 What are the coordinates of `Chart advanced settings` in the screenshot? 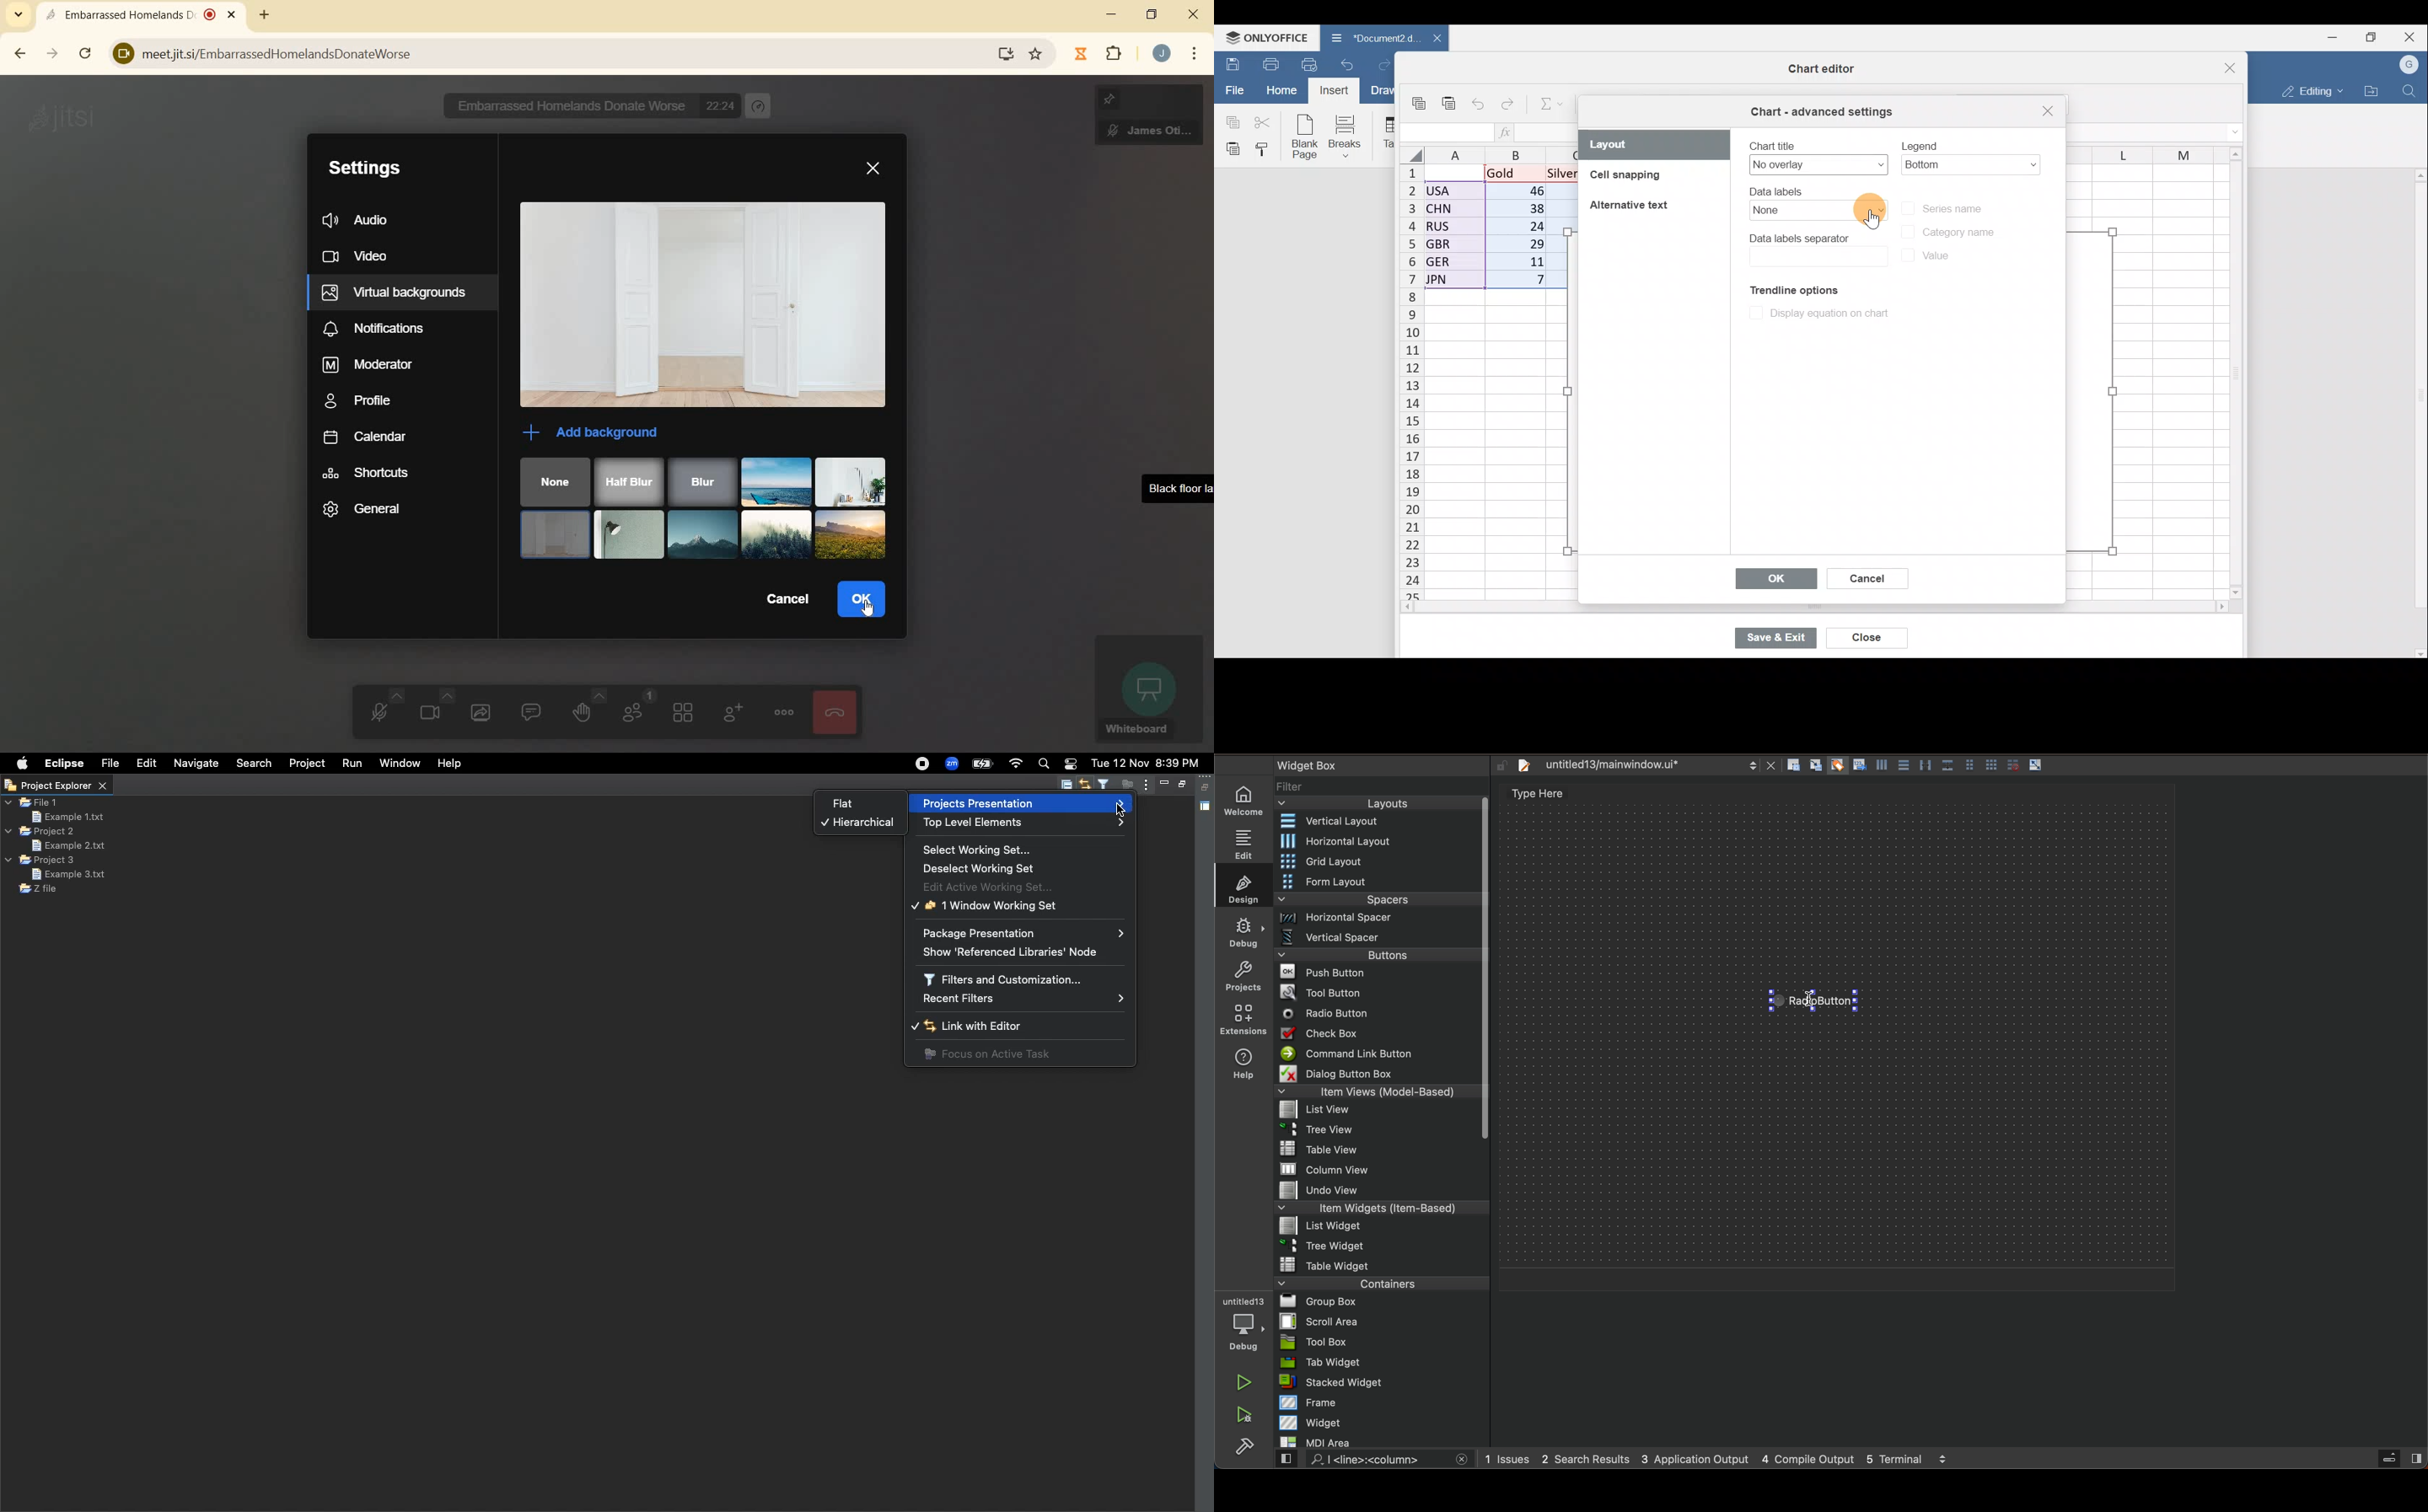 It's located at (1824, 112).